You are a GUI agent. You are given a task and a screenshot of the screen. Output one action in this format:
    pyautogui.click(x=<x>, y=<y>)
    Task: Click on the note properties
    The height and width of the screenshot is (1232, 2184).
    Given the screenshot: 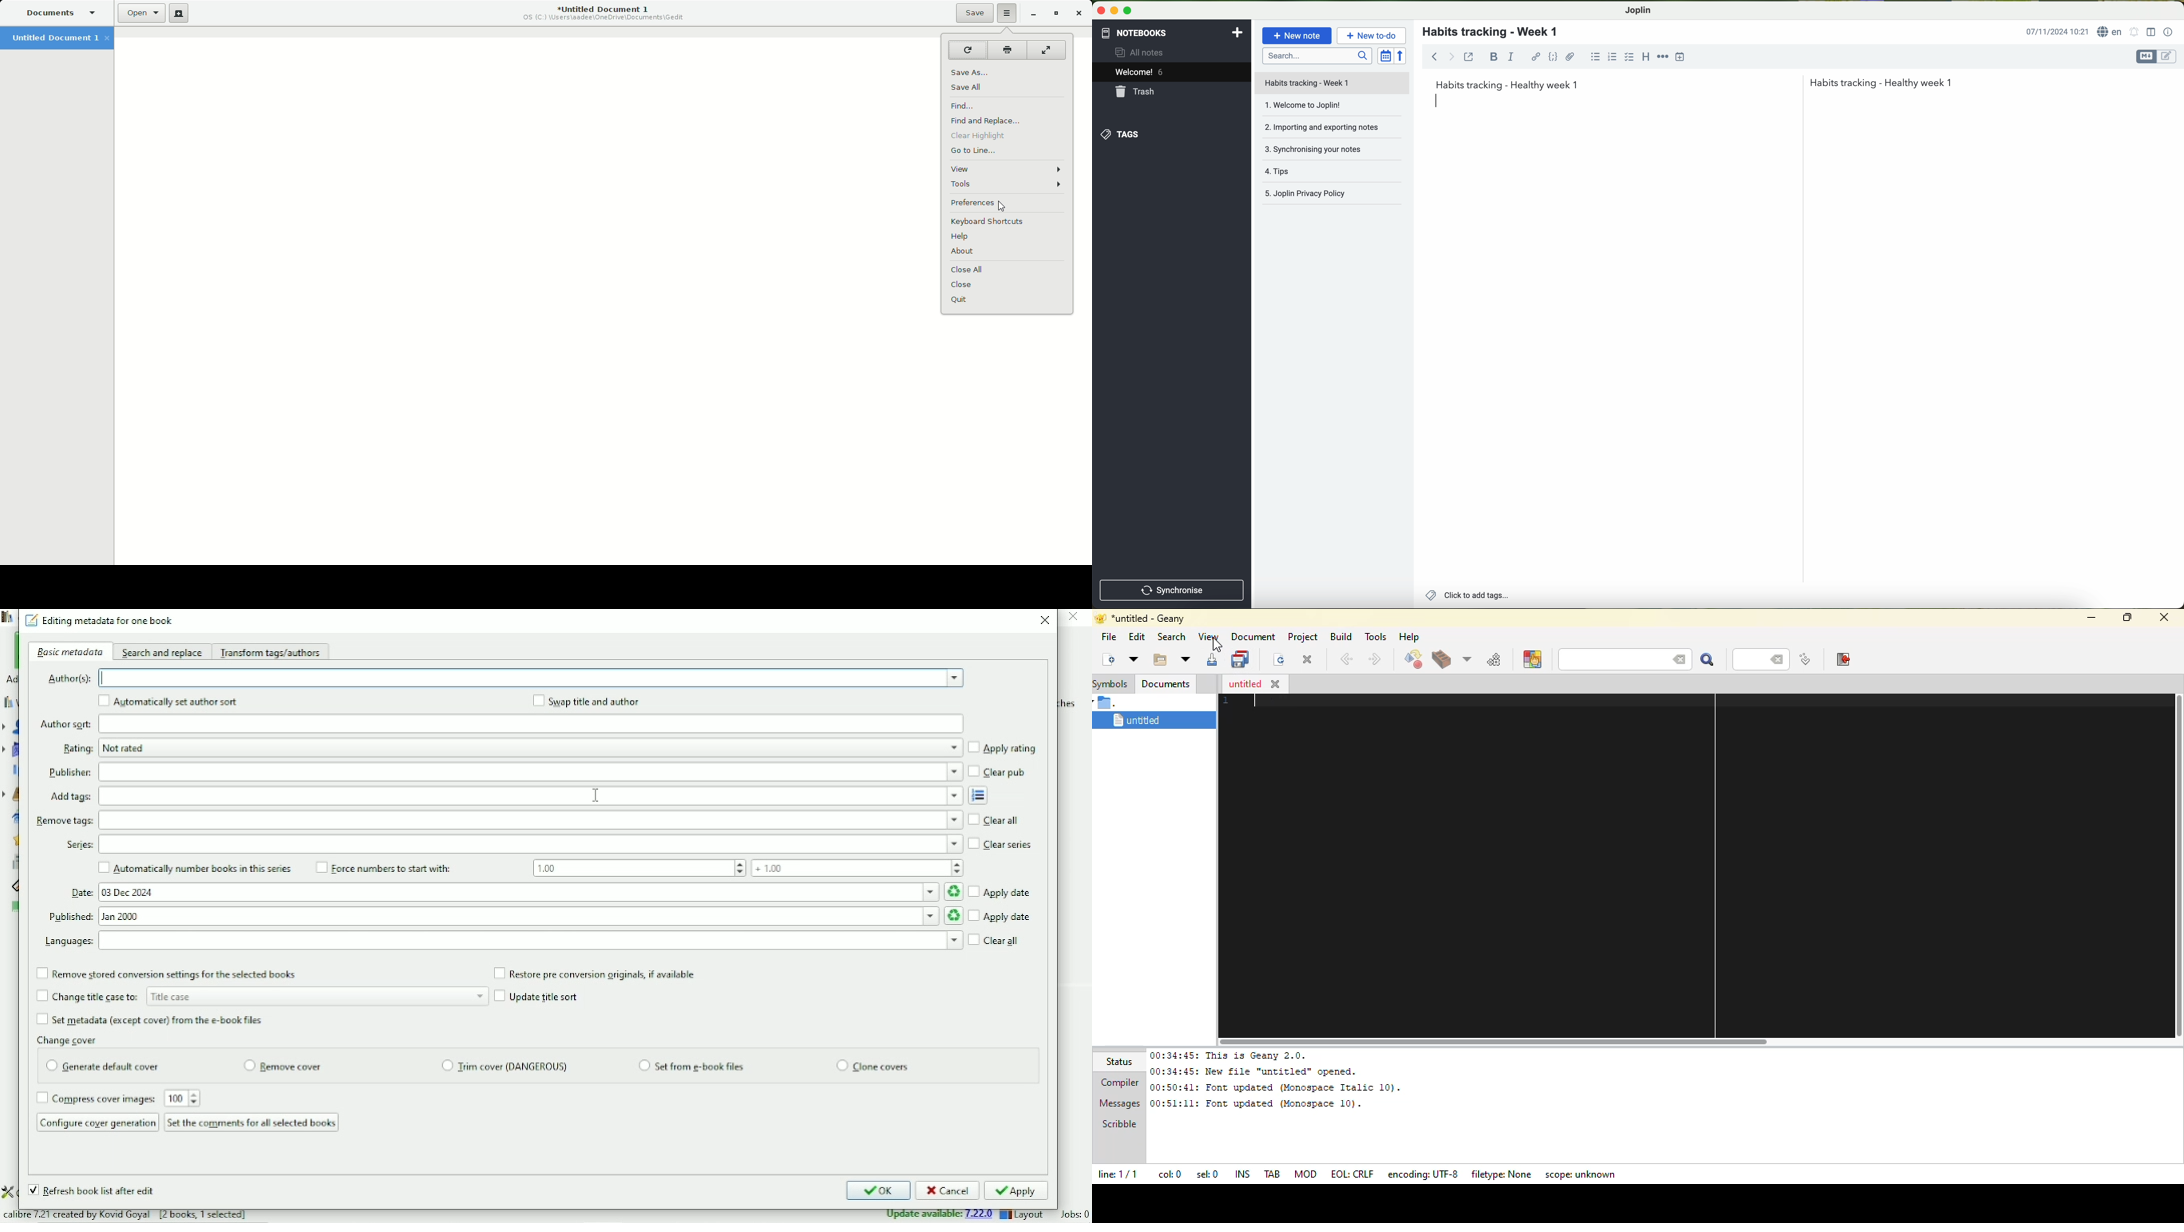 What is the action you would take?
    pyautogui.click(x=2169, y=33)
    